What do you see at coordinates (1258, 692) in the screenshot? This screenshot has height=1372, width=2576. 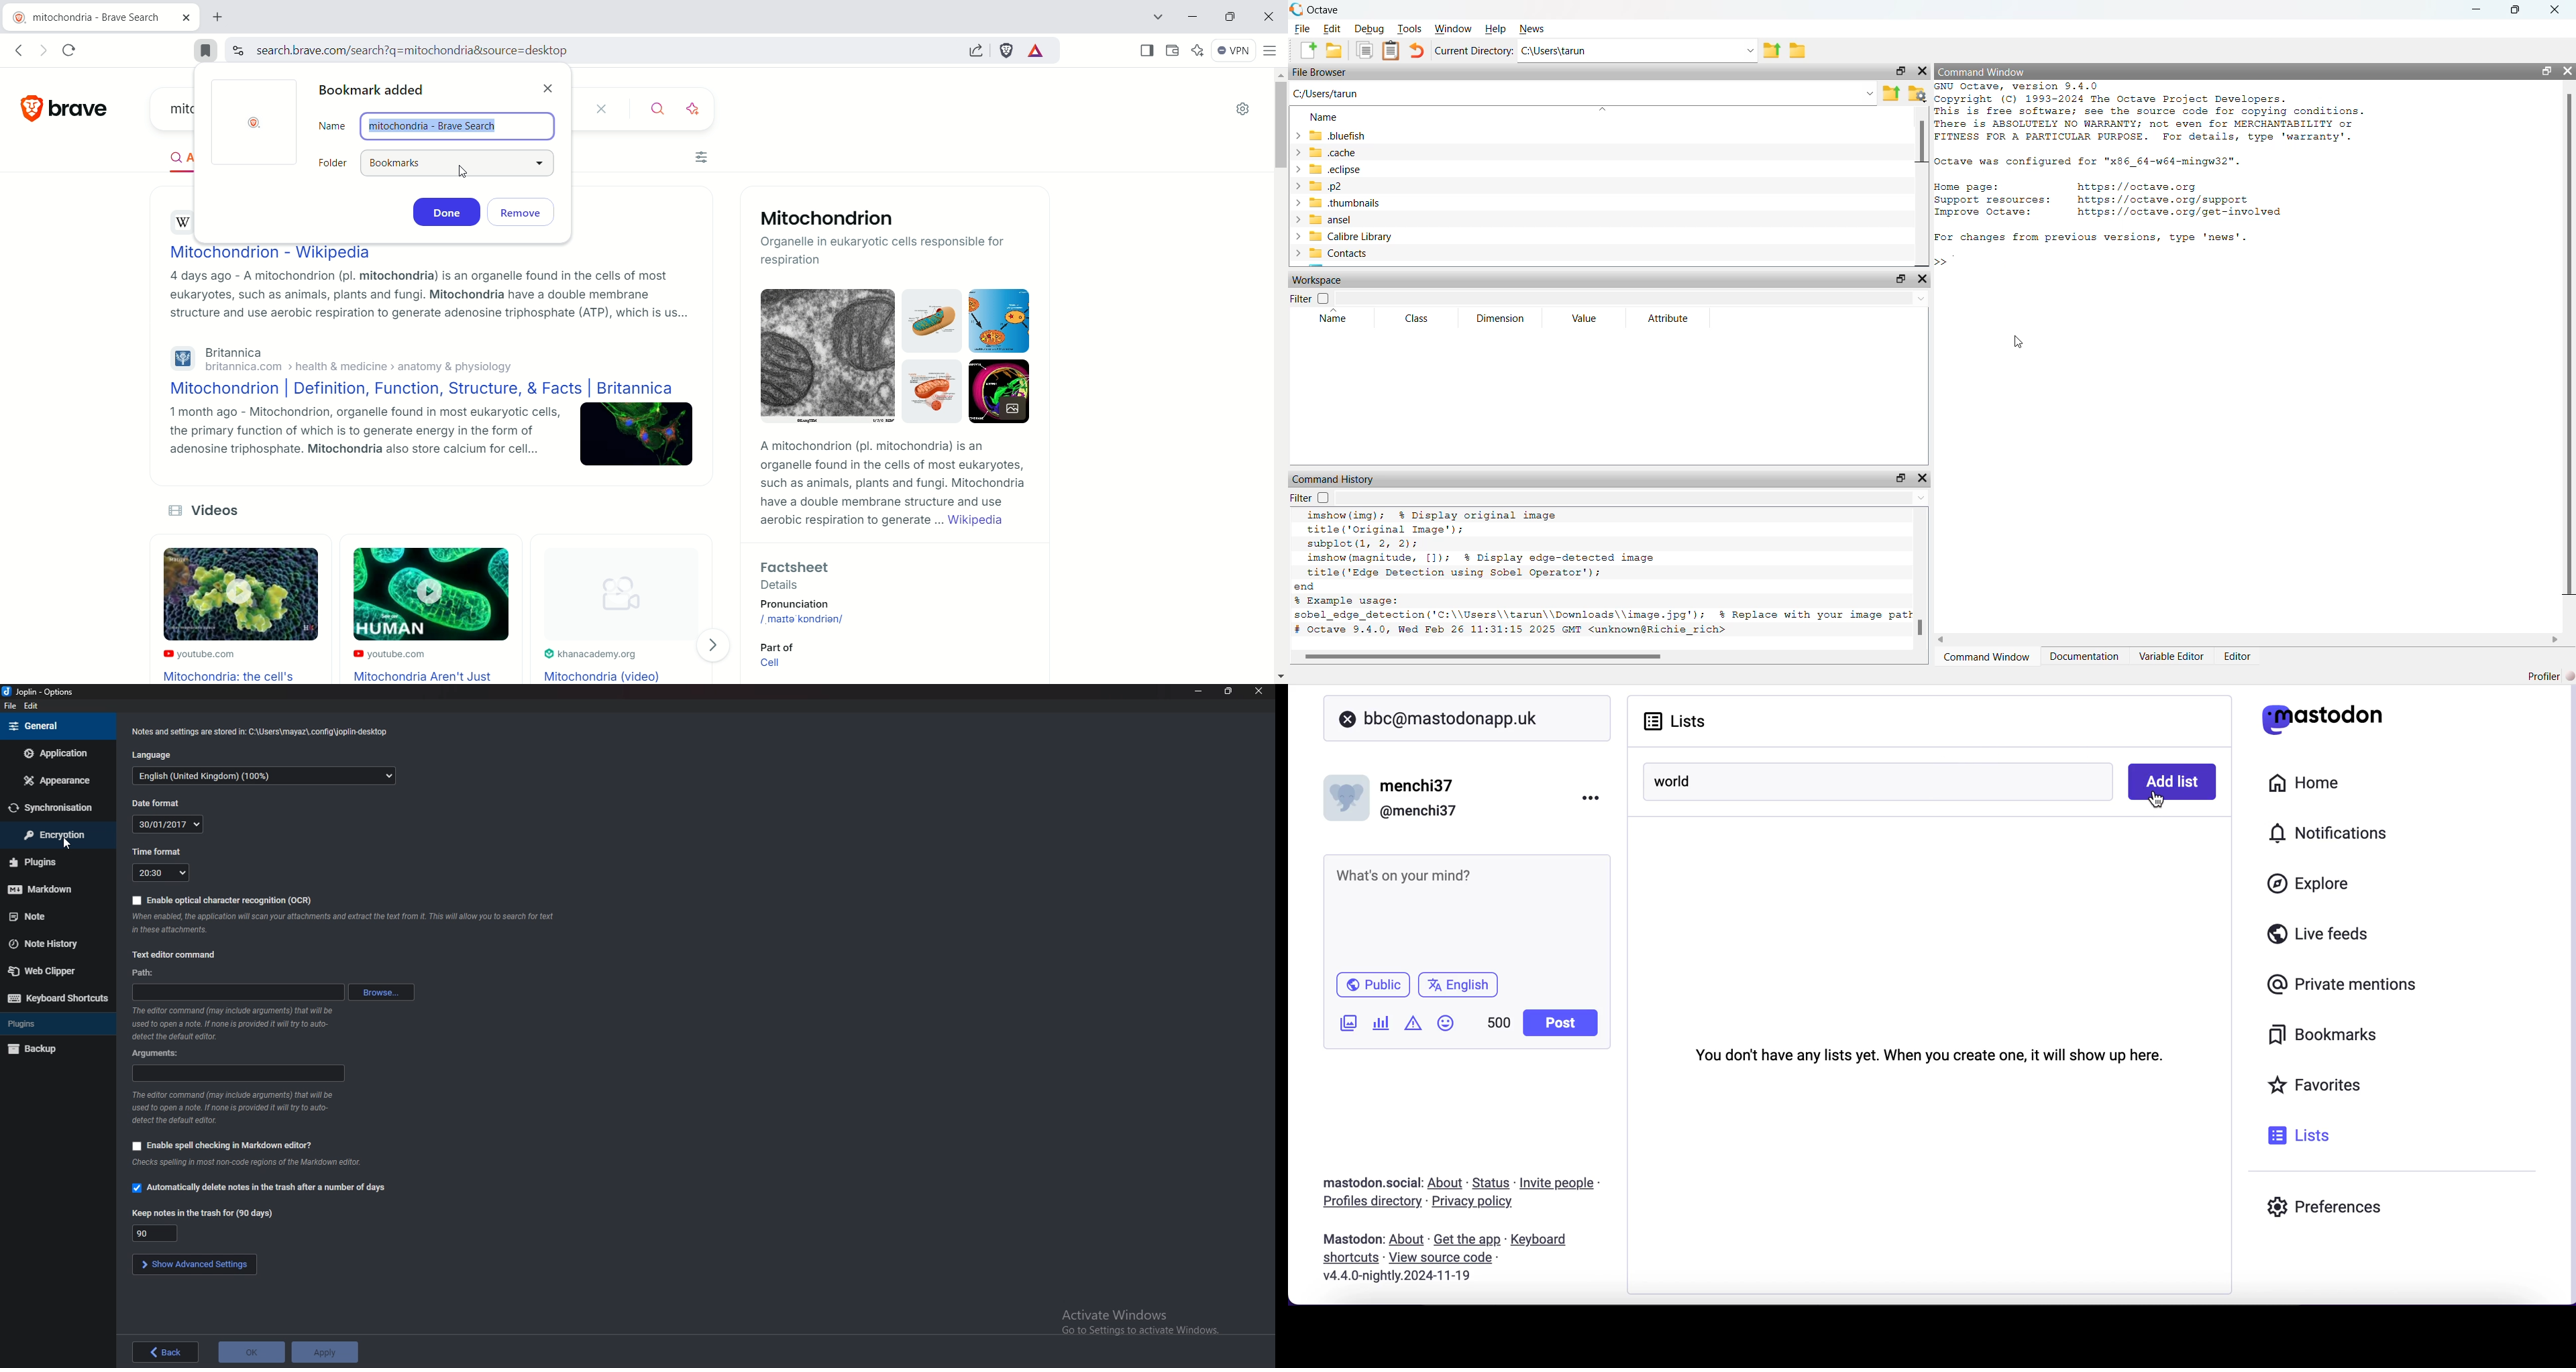 I see `close` at bounding box center [1258, 692].